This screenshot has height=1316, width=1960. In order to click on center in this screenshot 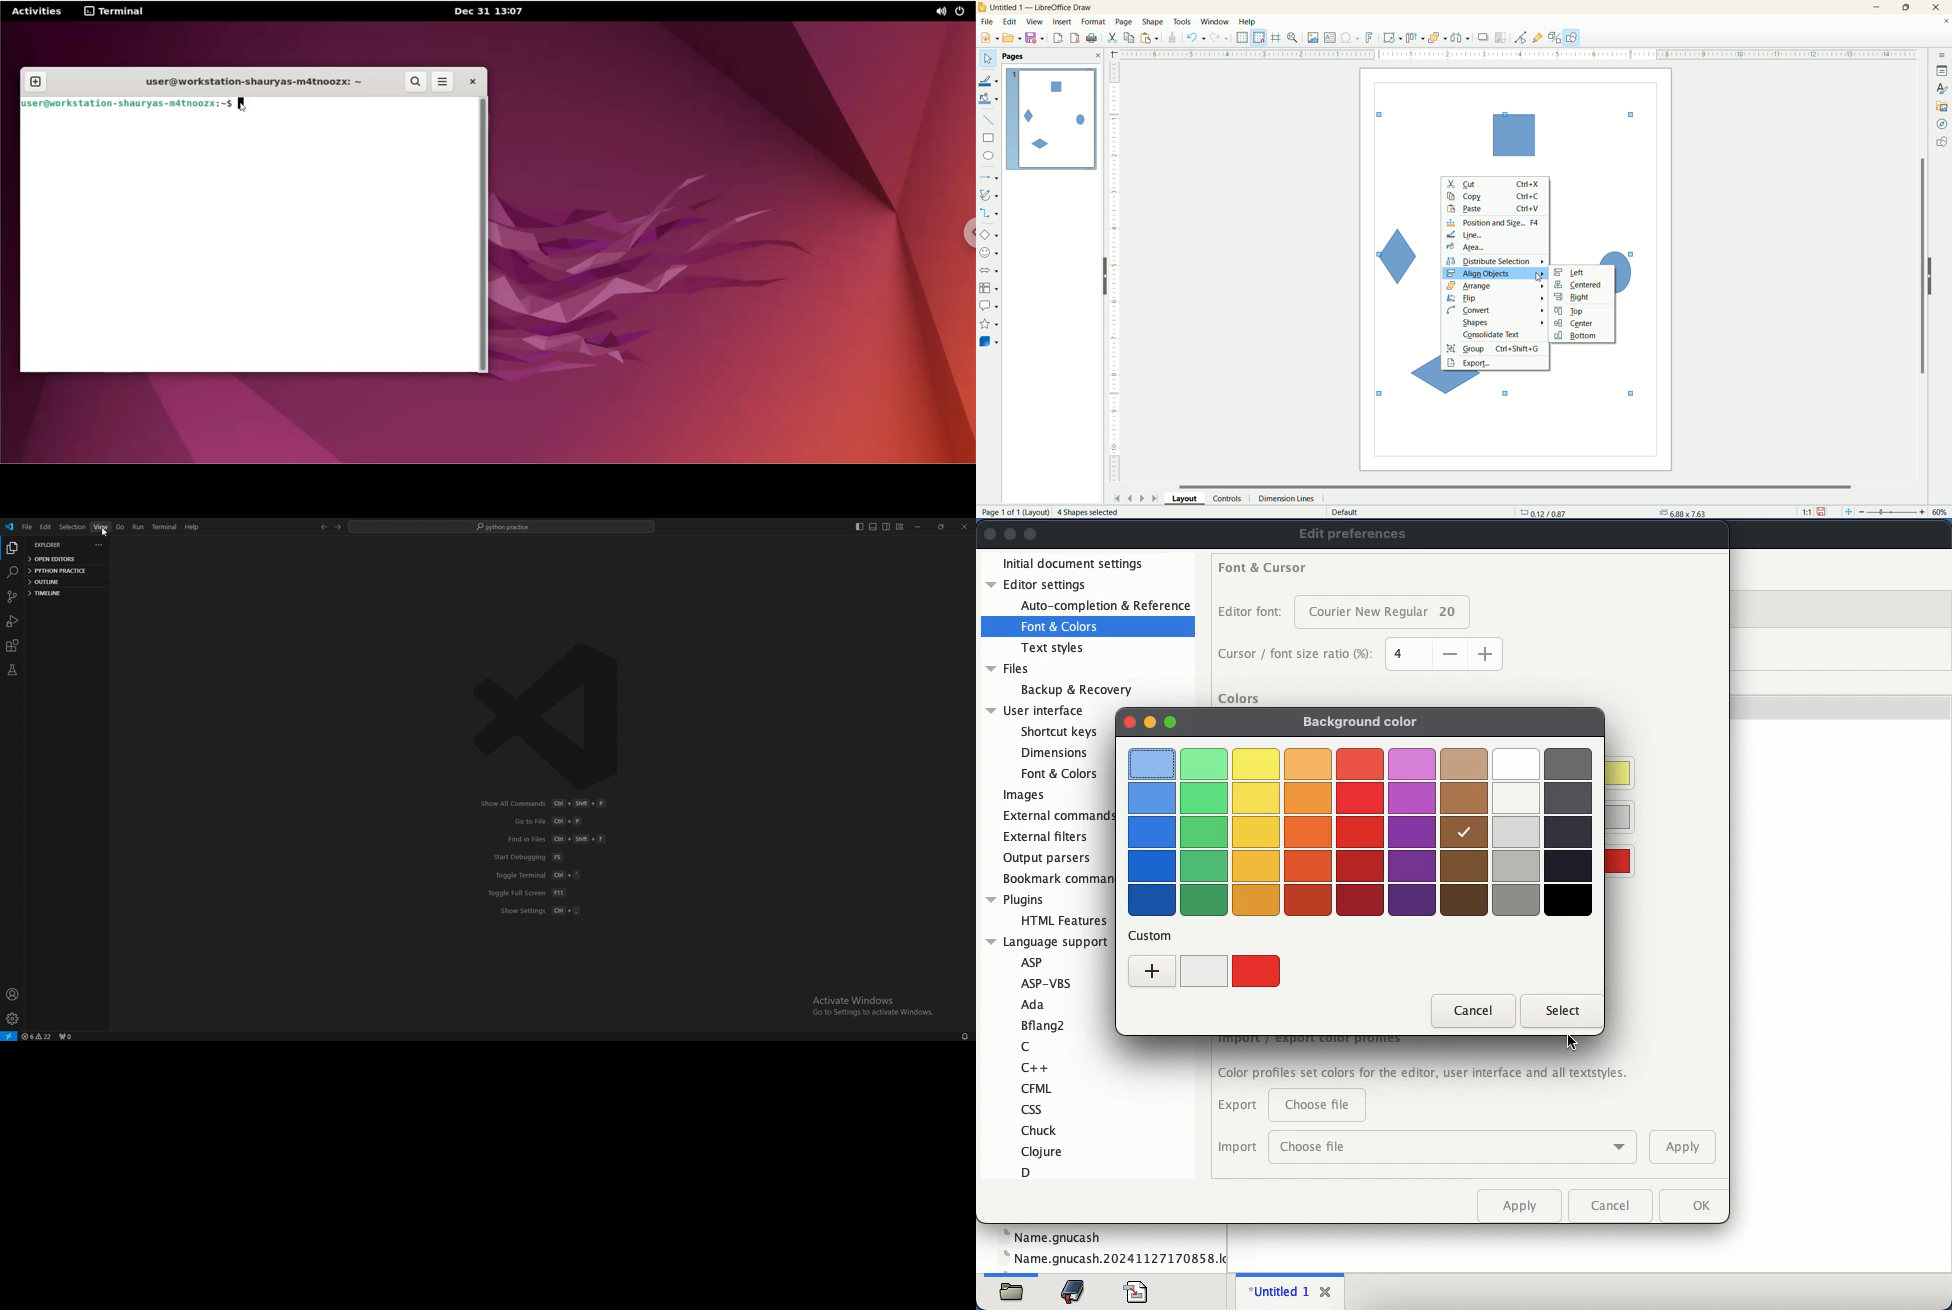, I will do `click(1579, 325)`.